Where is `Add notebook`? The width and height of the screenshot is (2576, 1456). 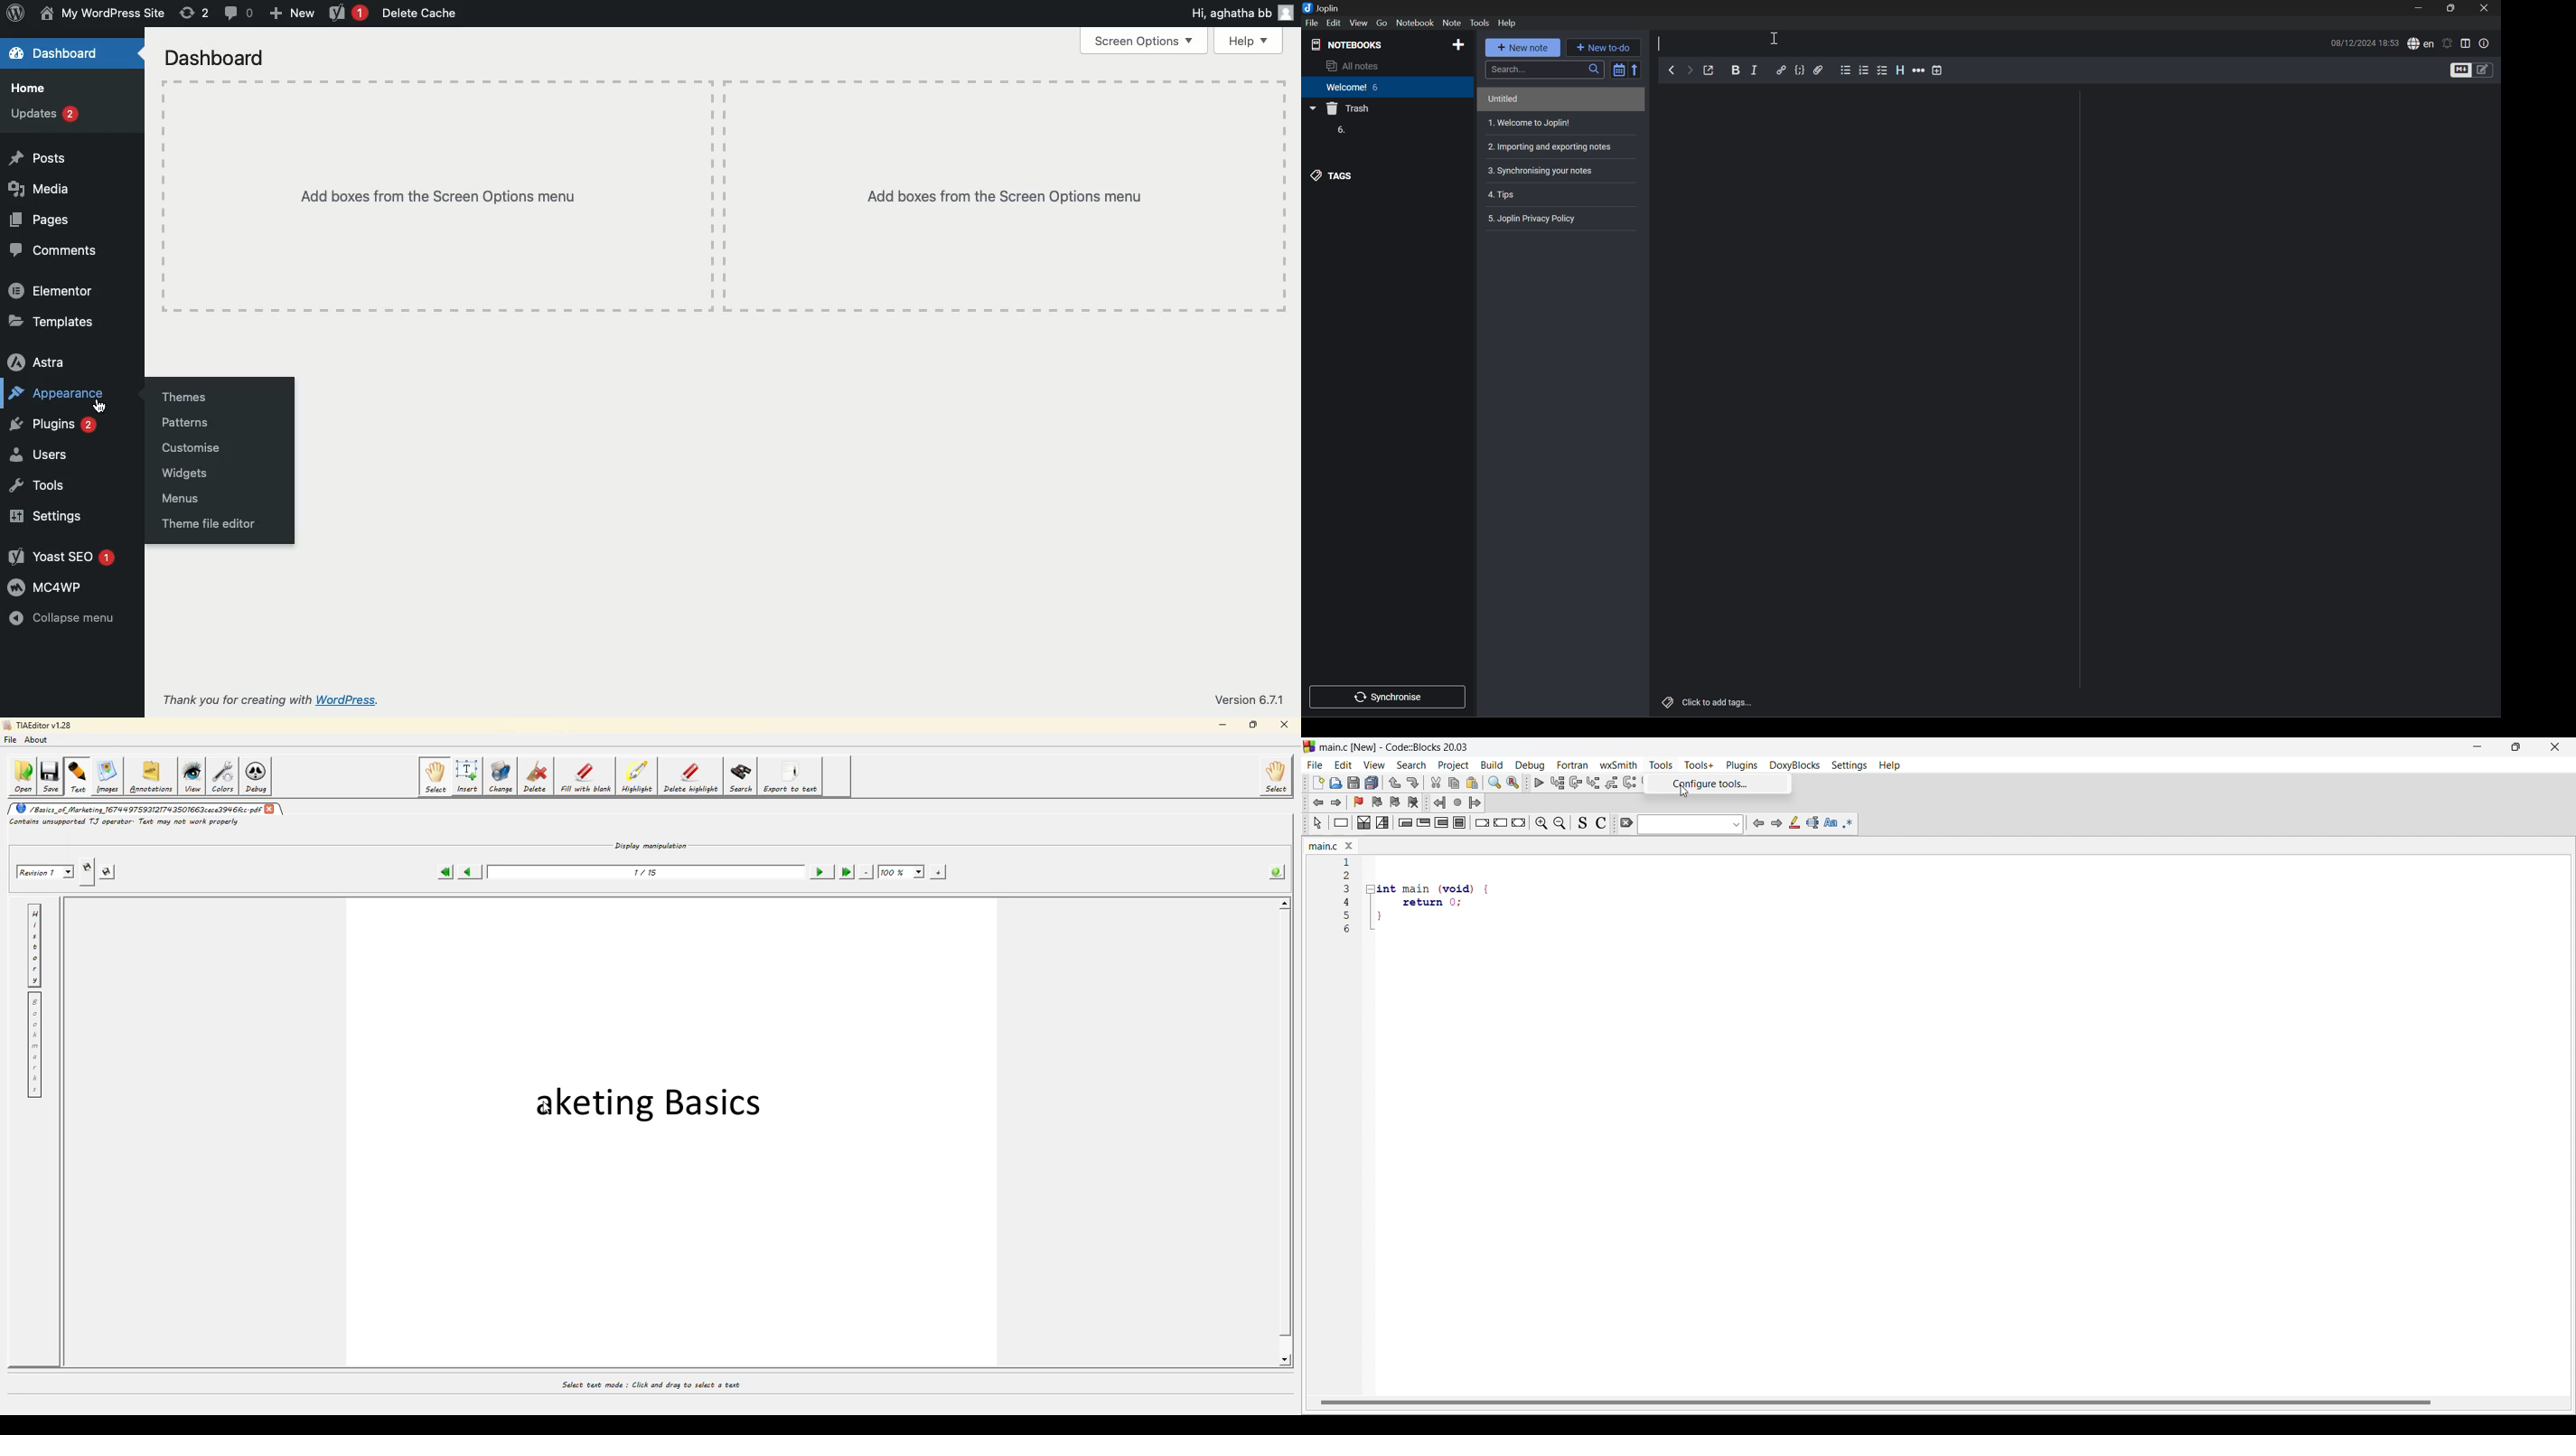 Add notebook is located at coordinates (1458, 44).